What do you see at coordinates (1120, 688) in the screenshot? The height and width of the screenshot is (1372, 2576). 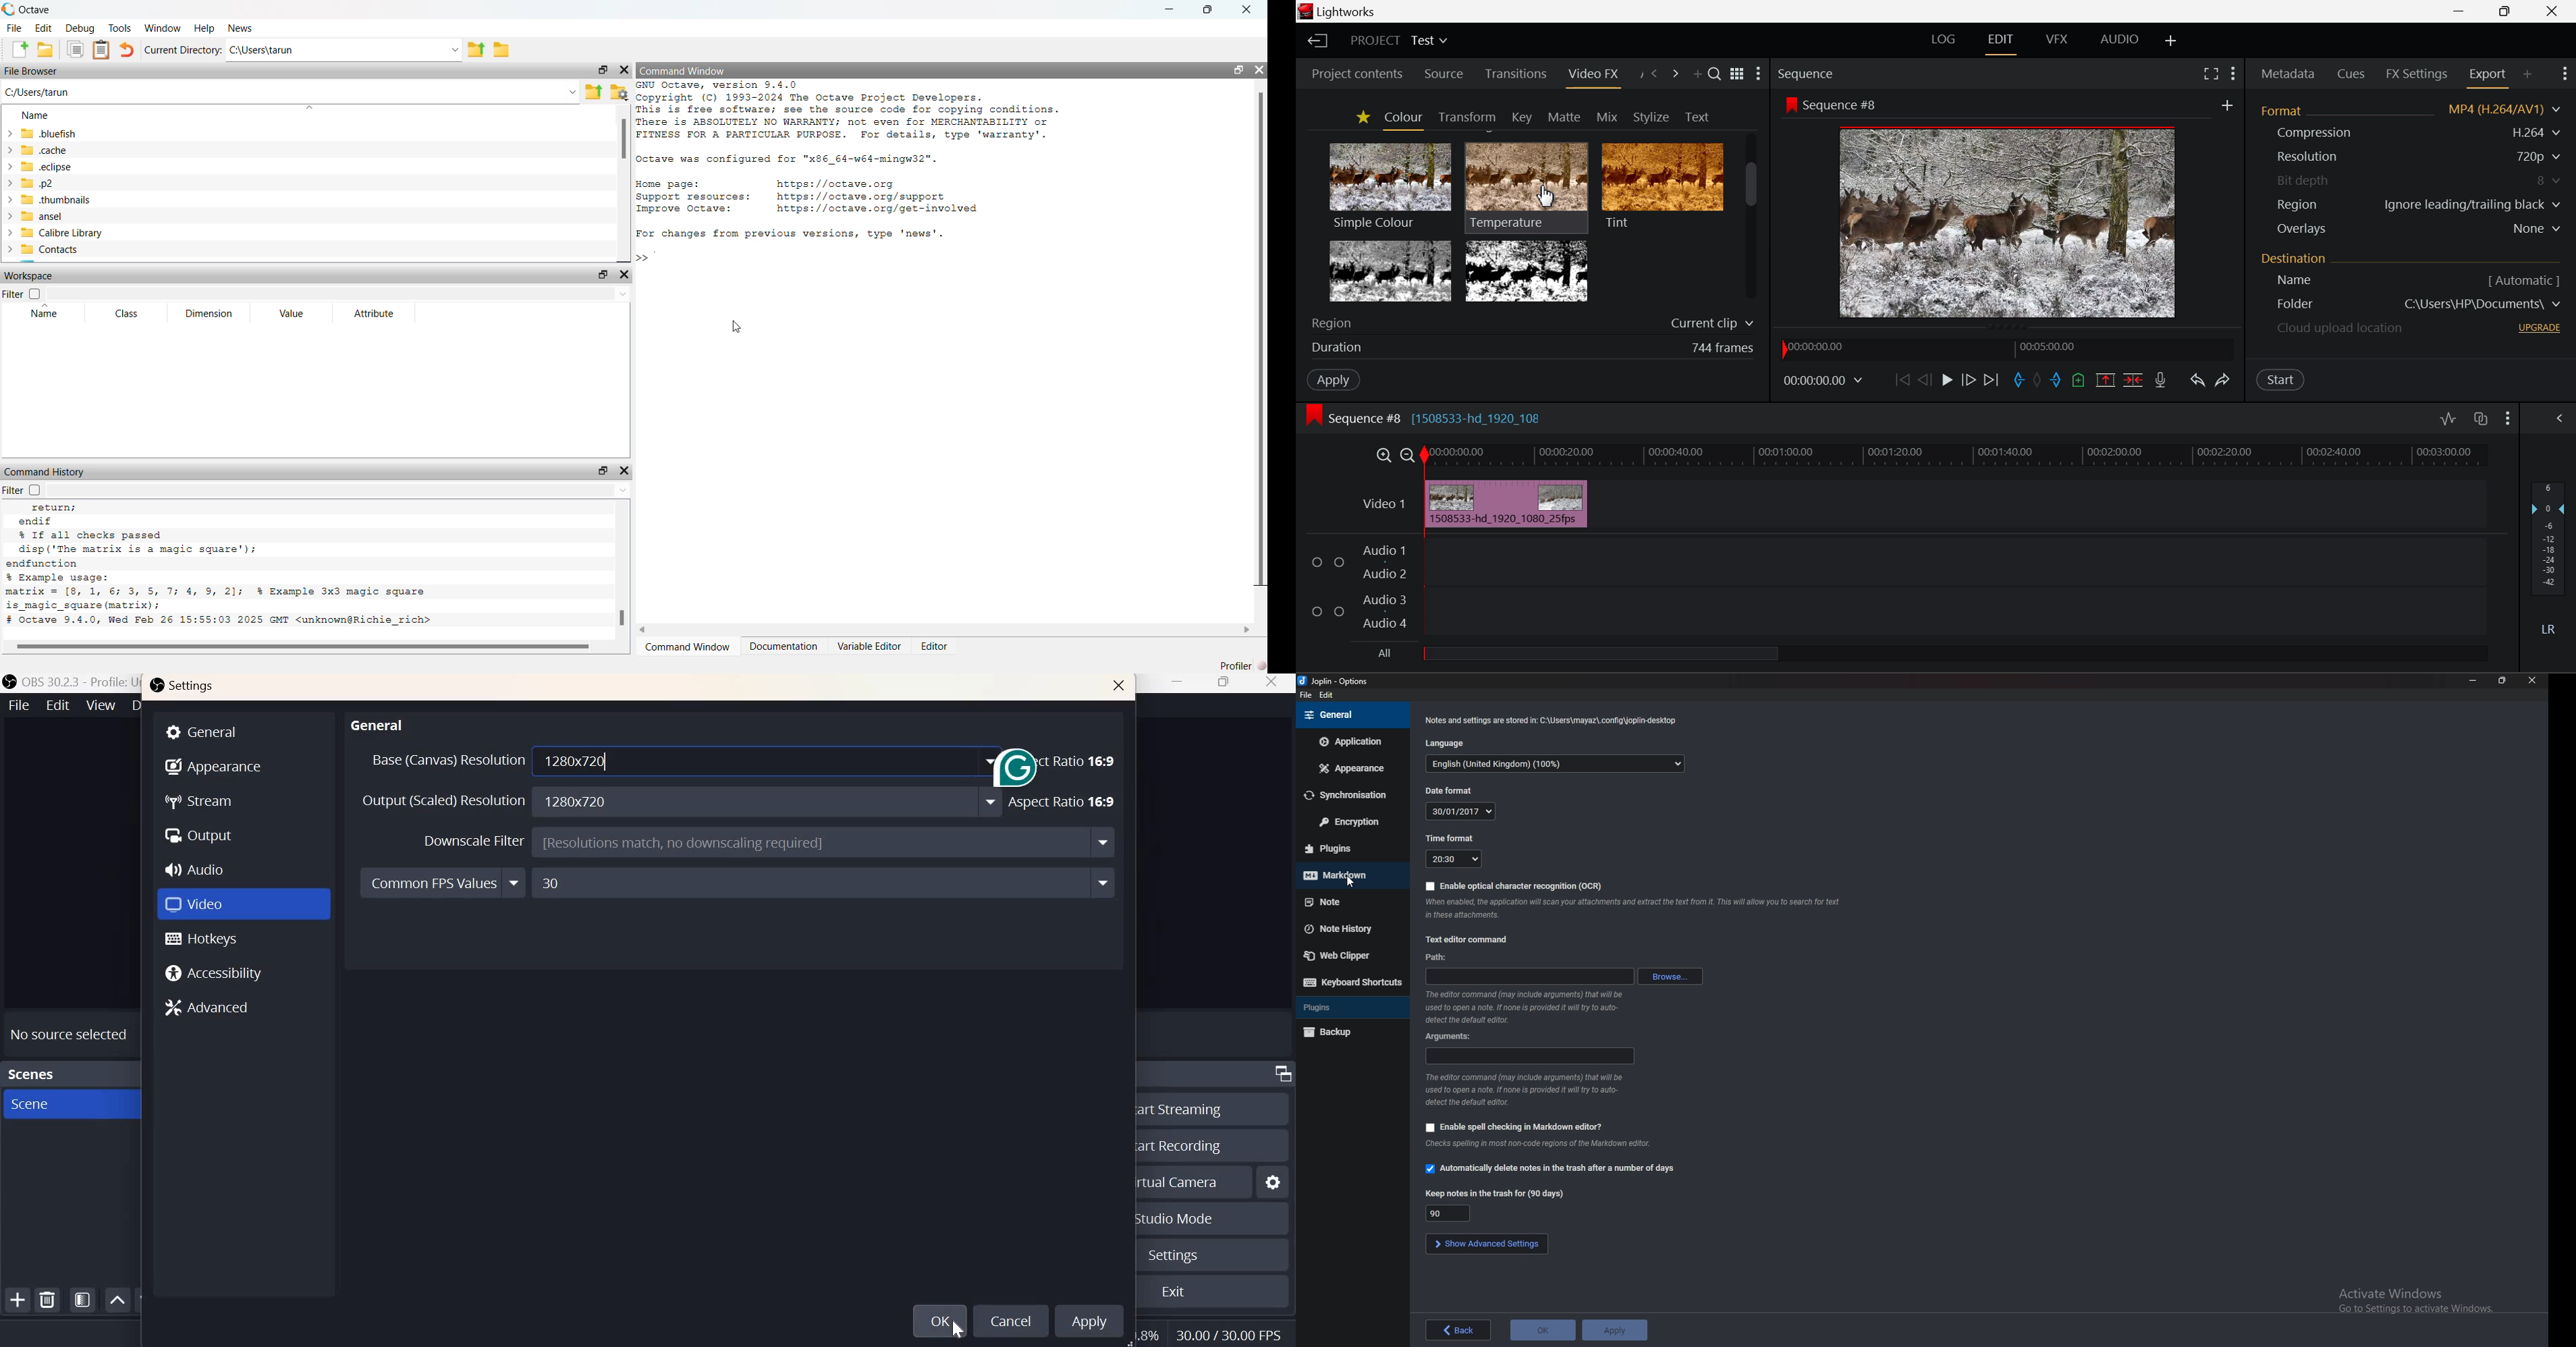 I see `close` at bounding box center [1120, 688].